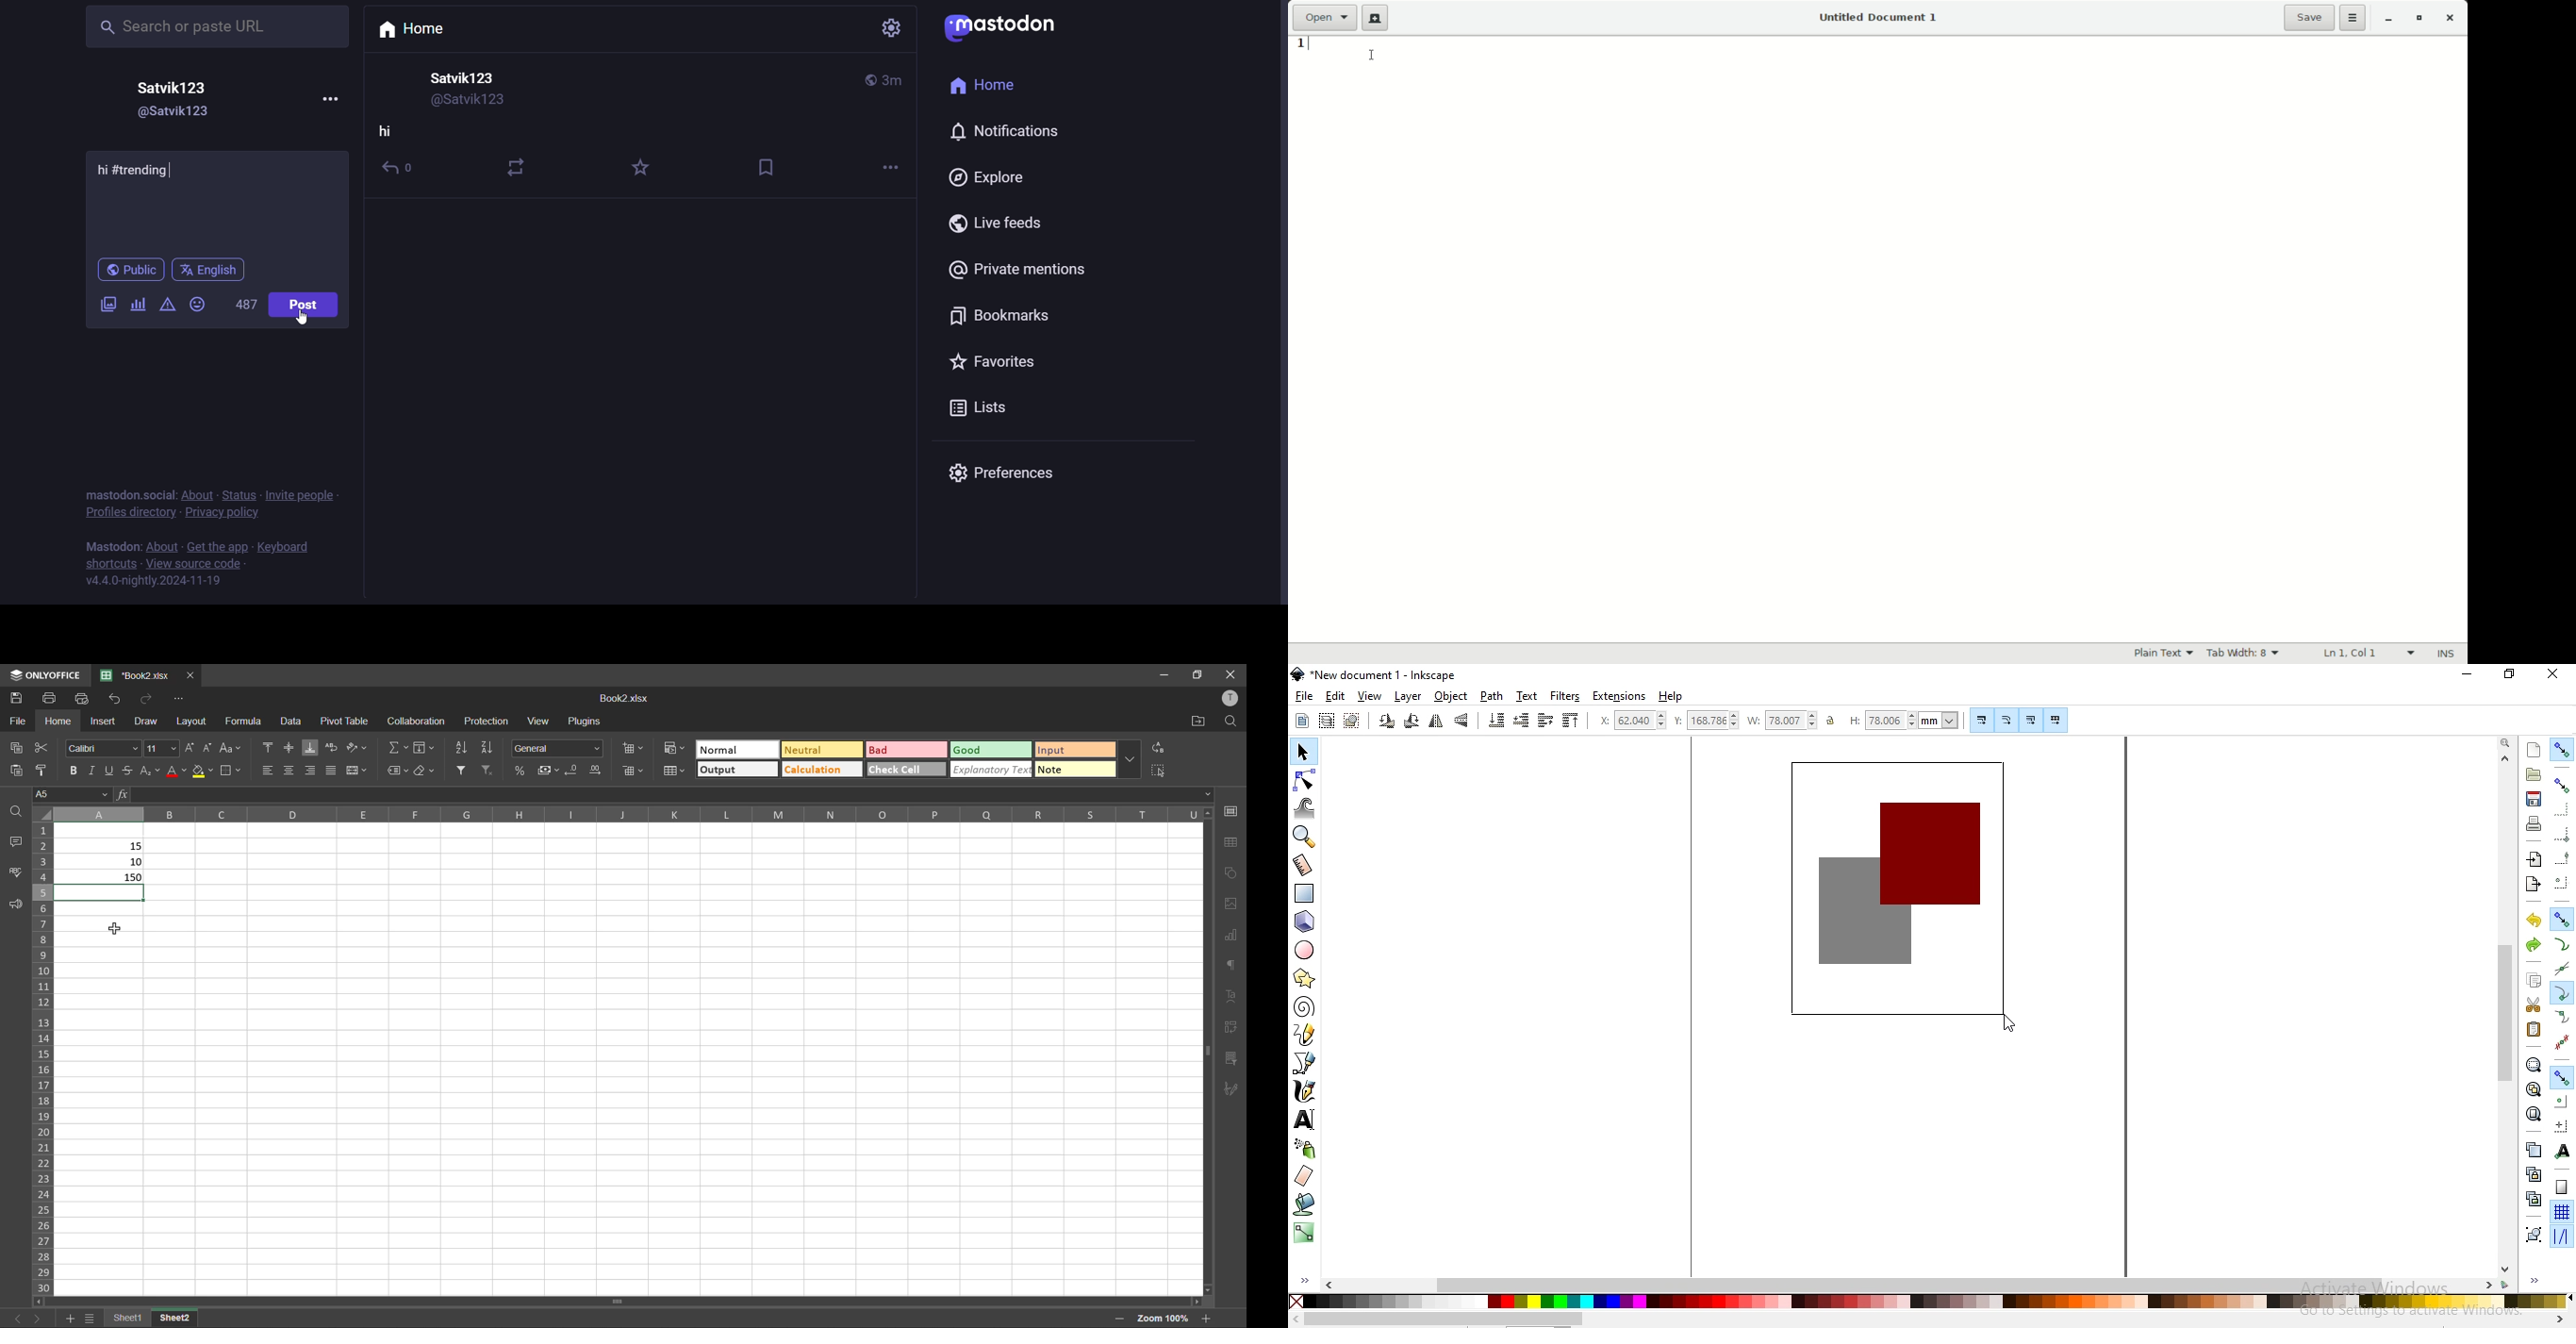  I want to click on align top, so click(268, 747).